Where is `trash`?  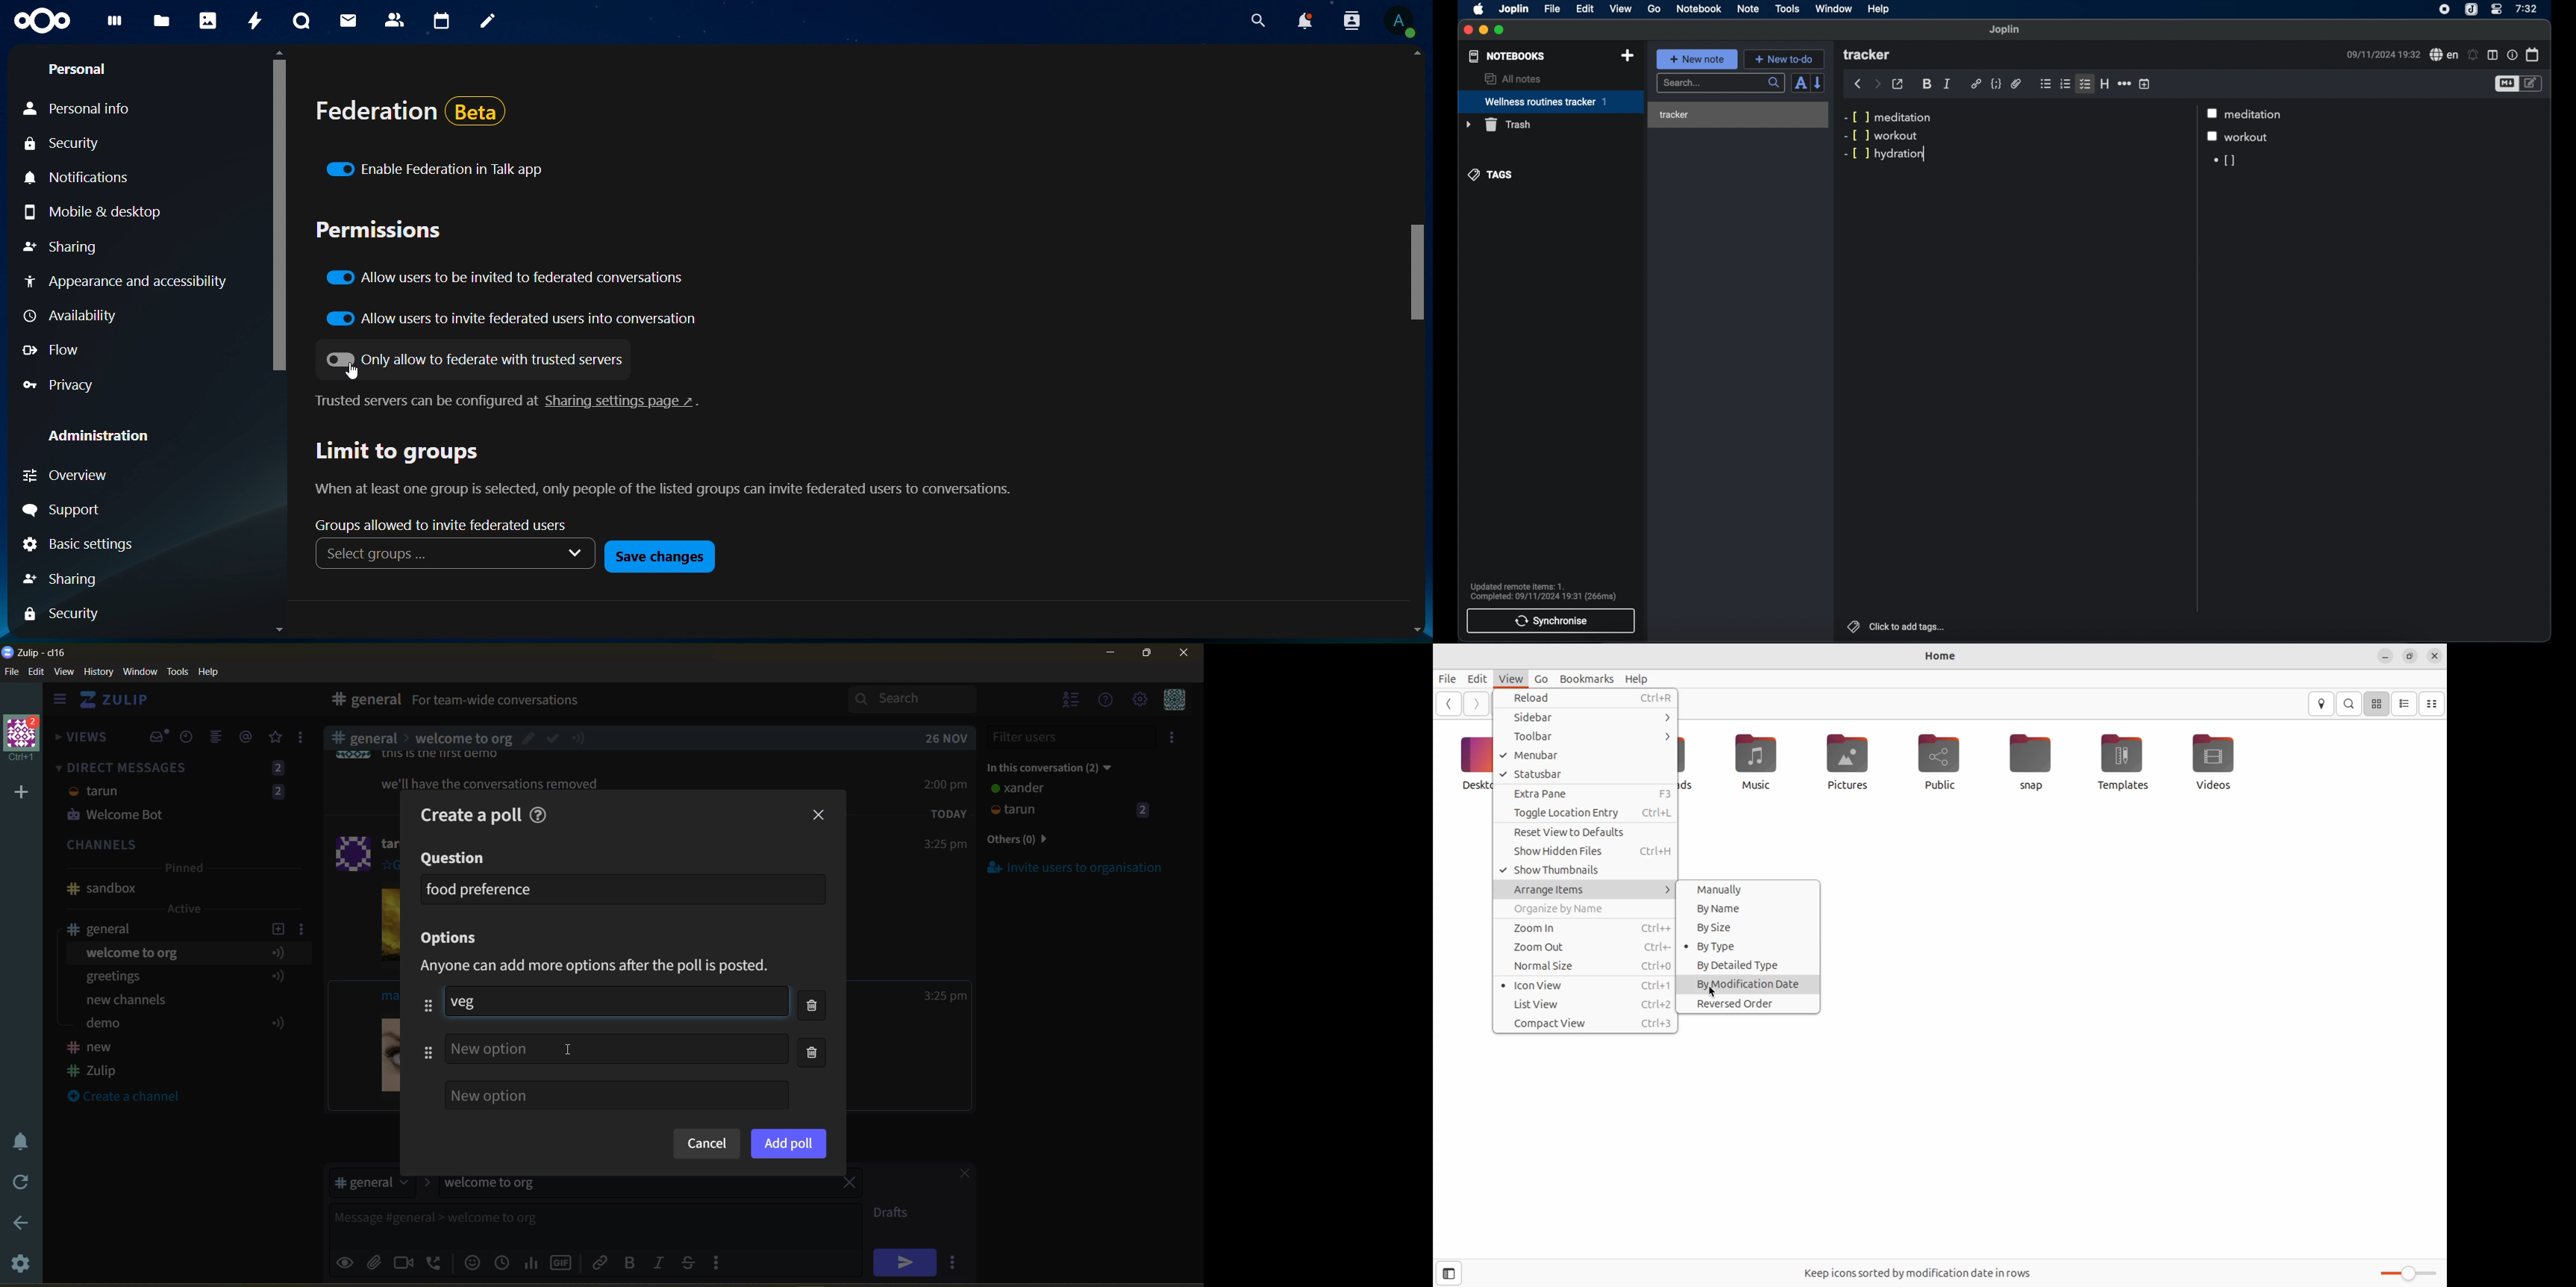
trash is located at coordinates (1498, 125).